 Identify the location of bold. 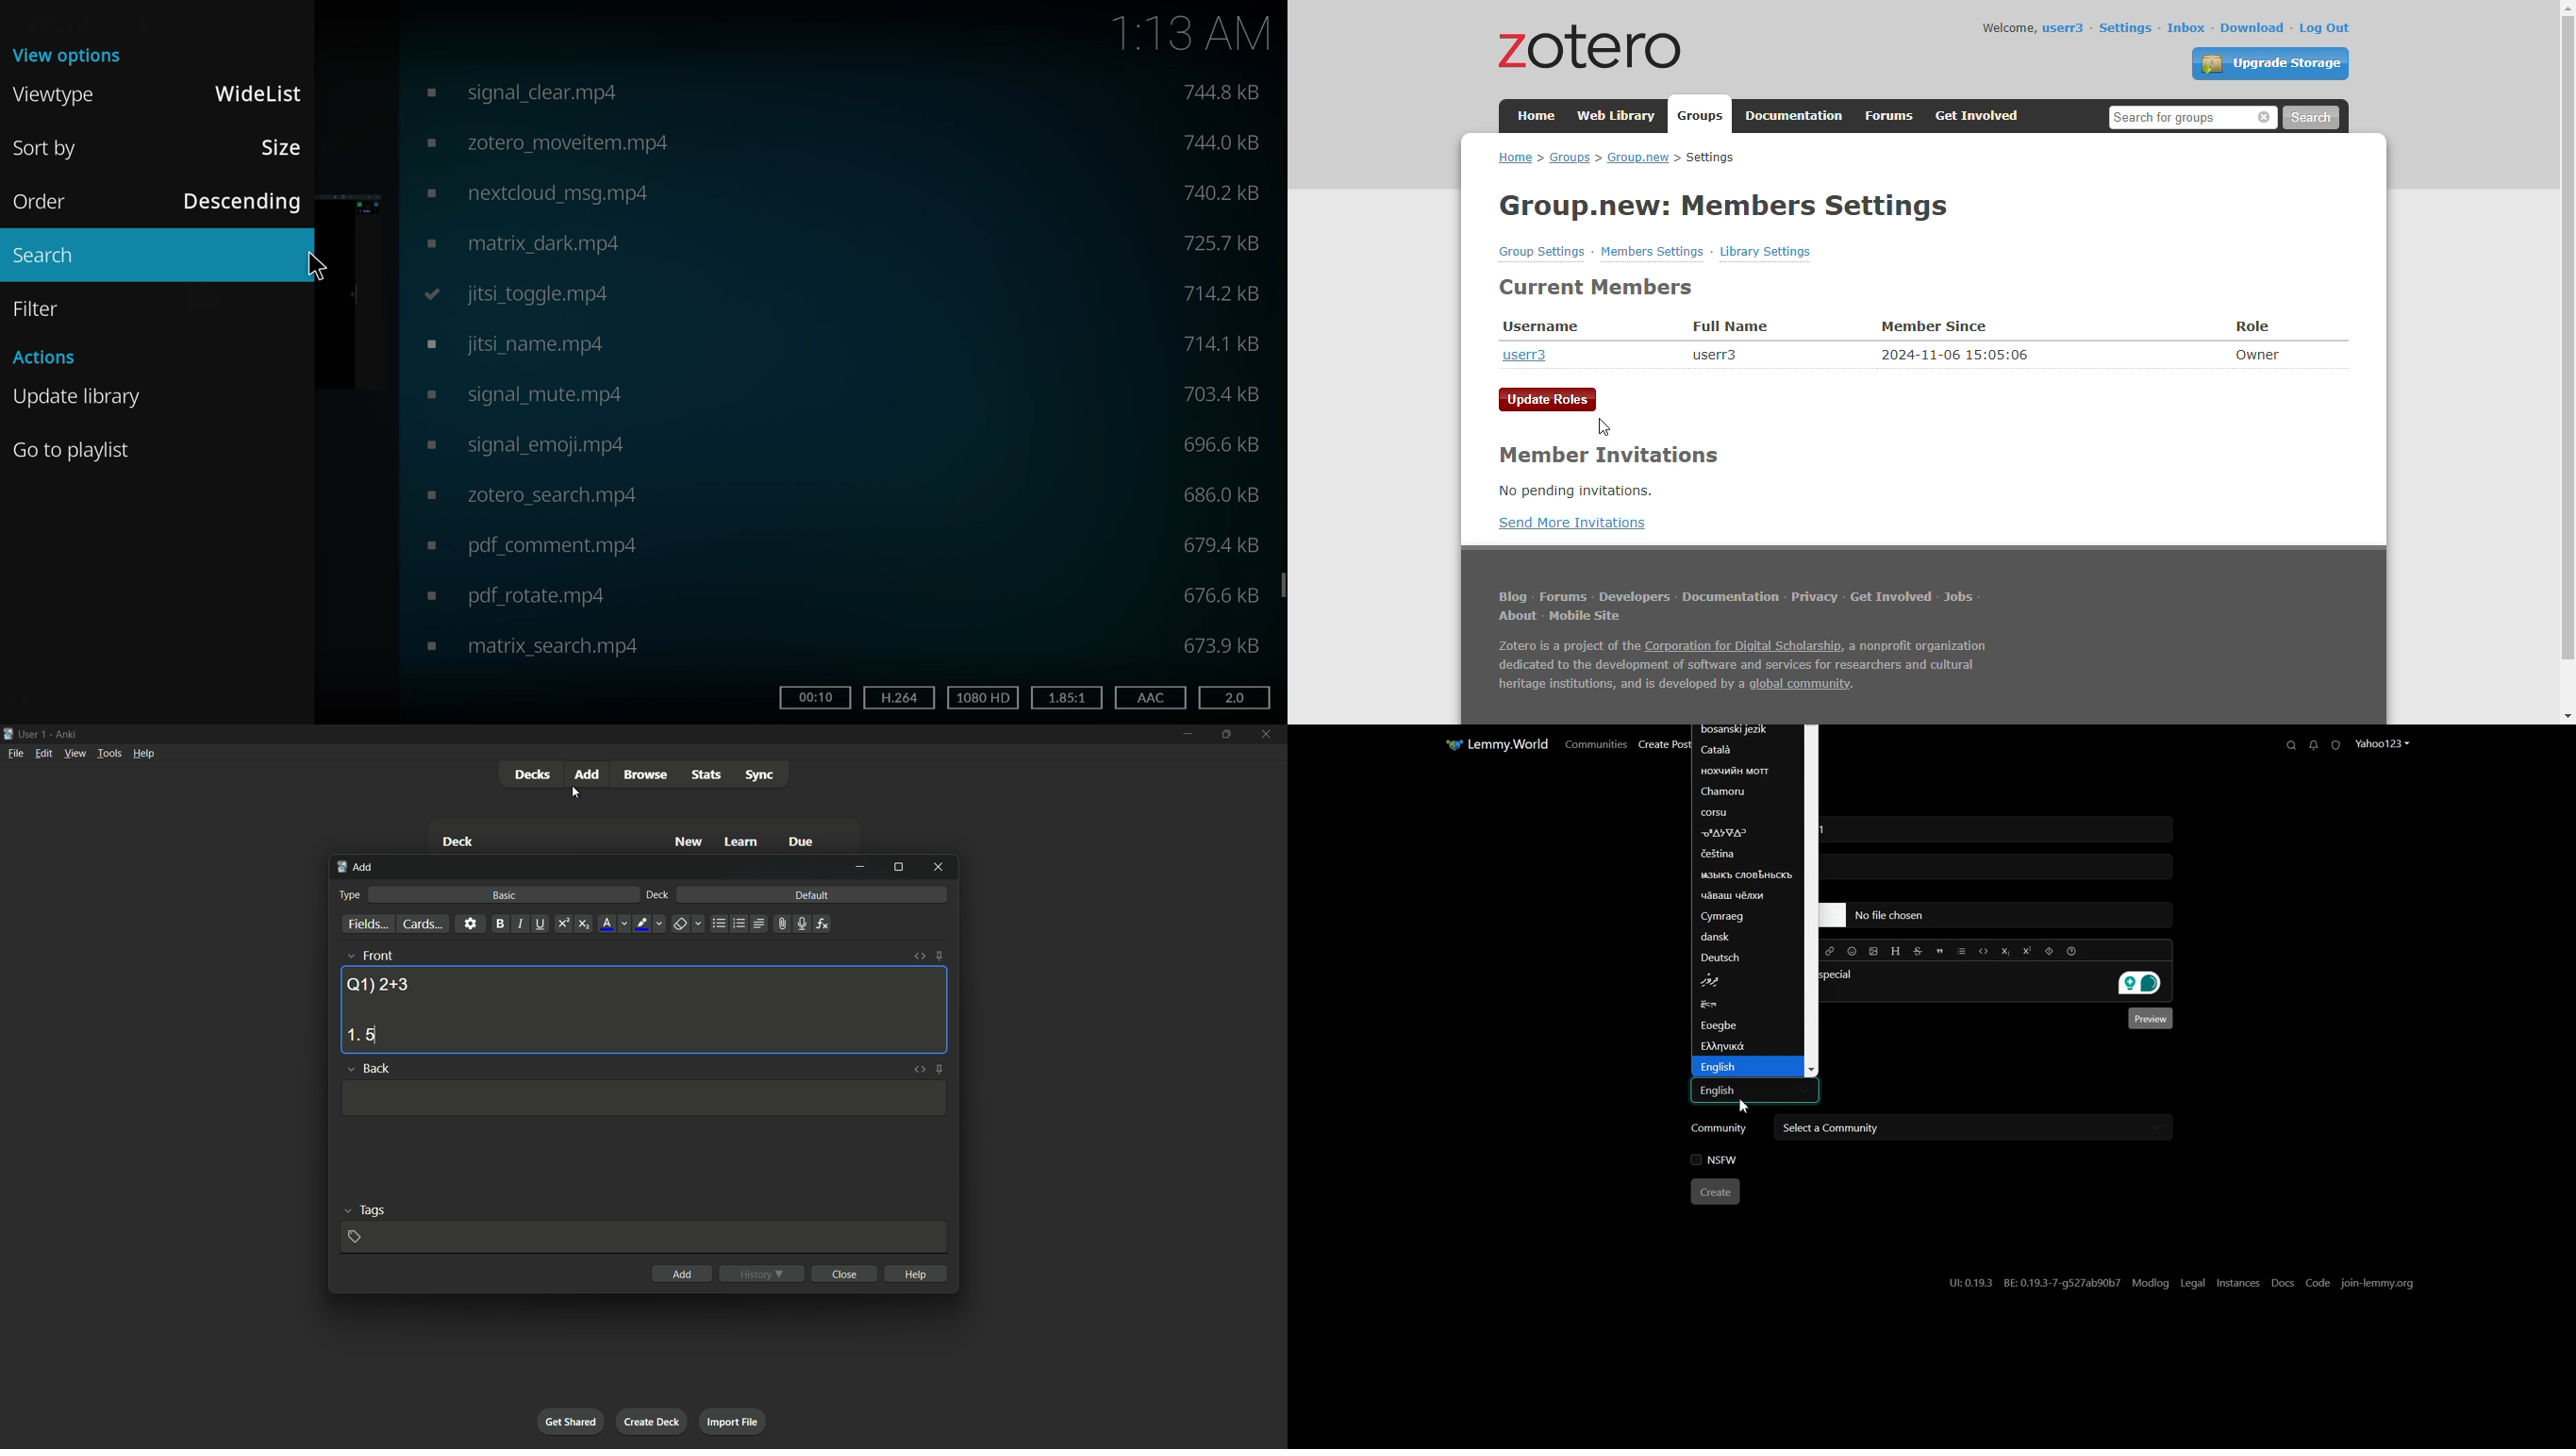
(500, 924).